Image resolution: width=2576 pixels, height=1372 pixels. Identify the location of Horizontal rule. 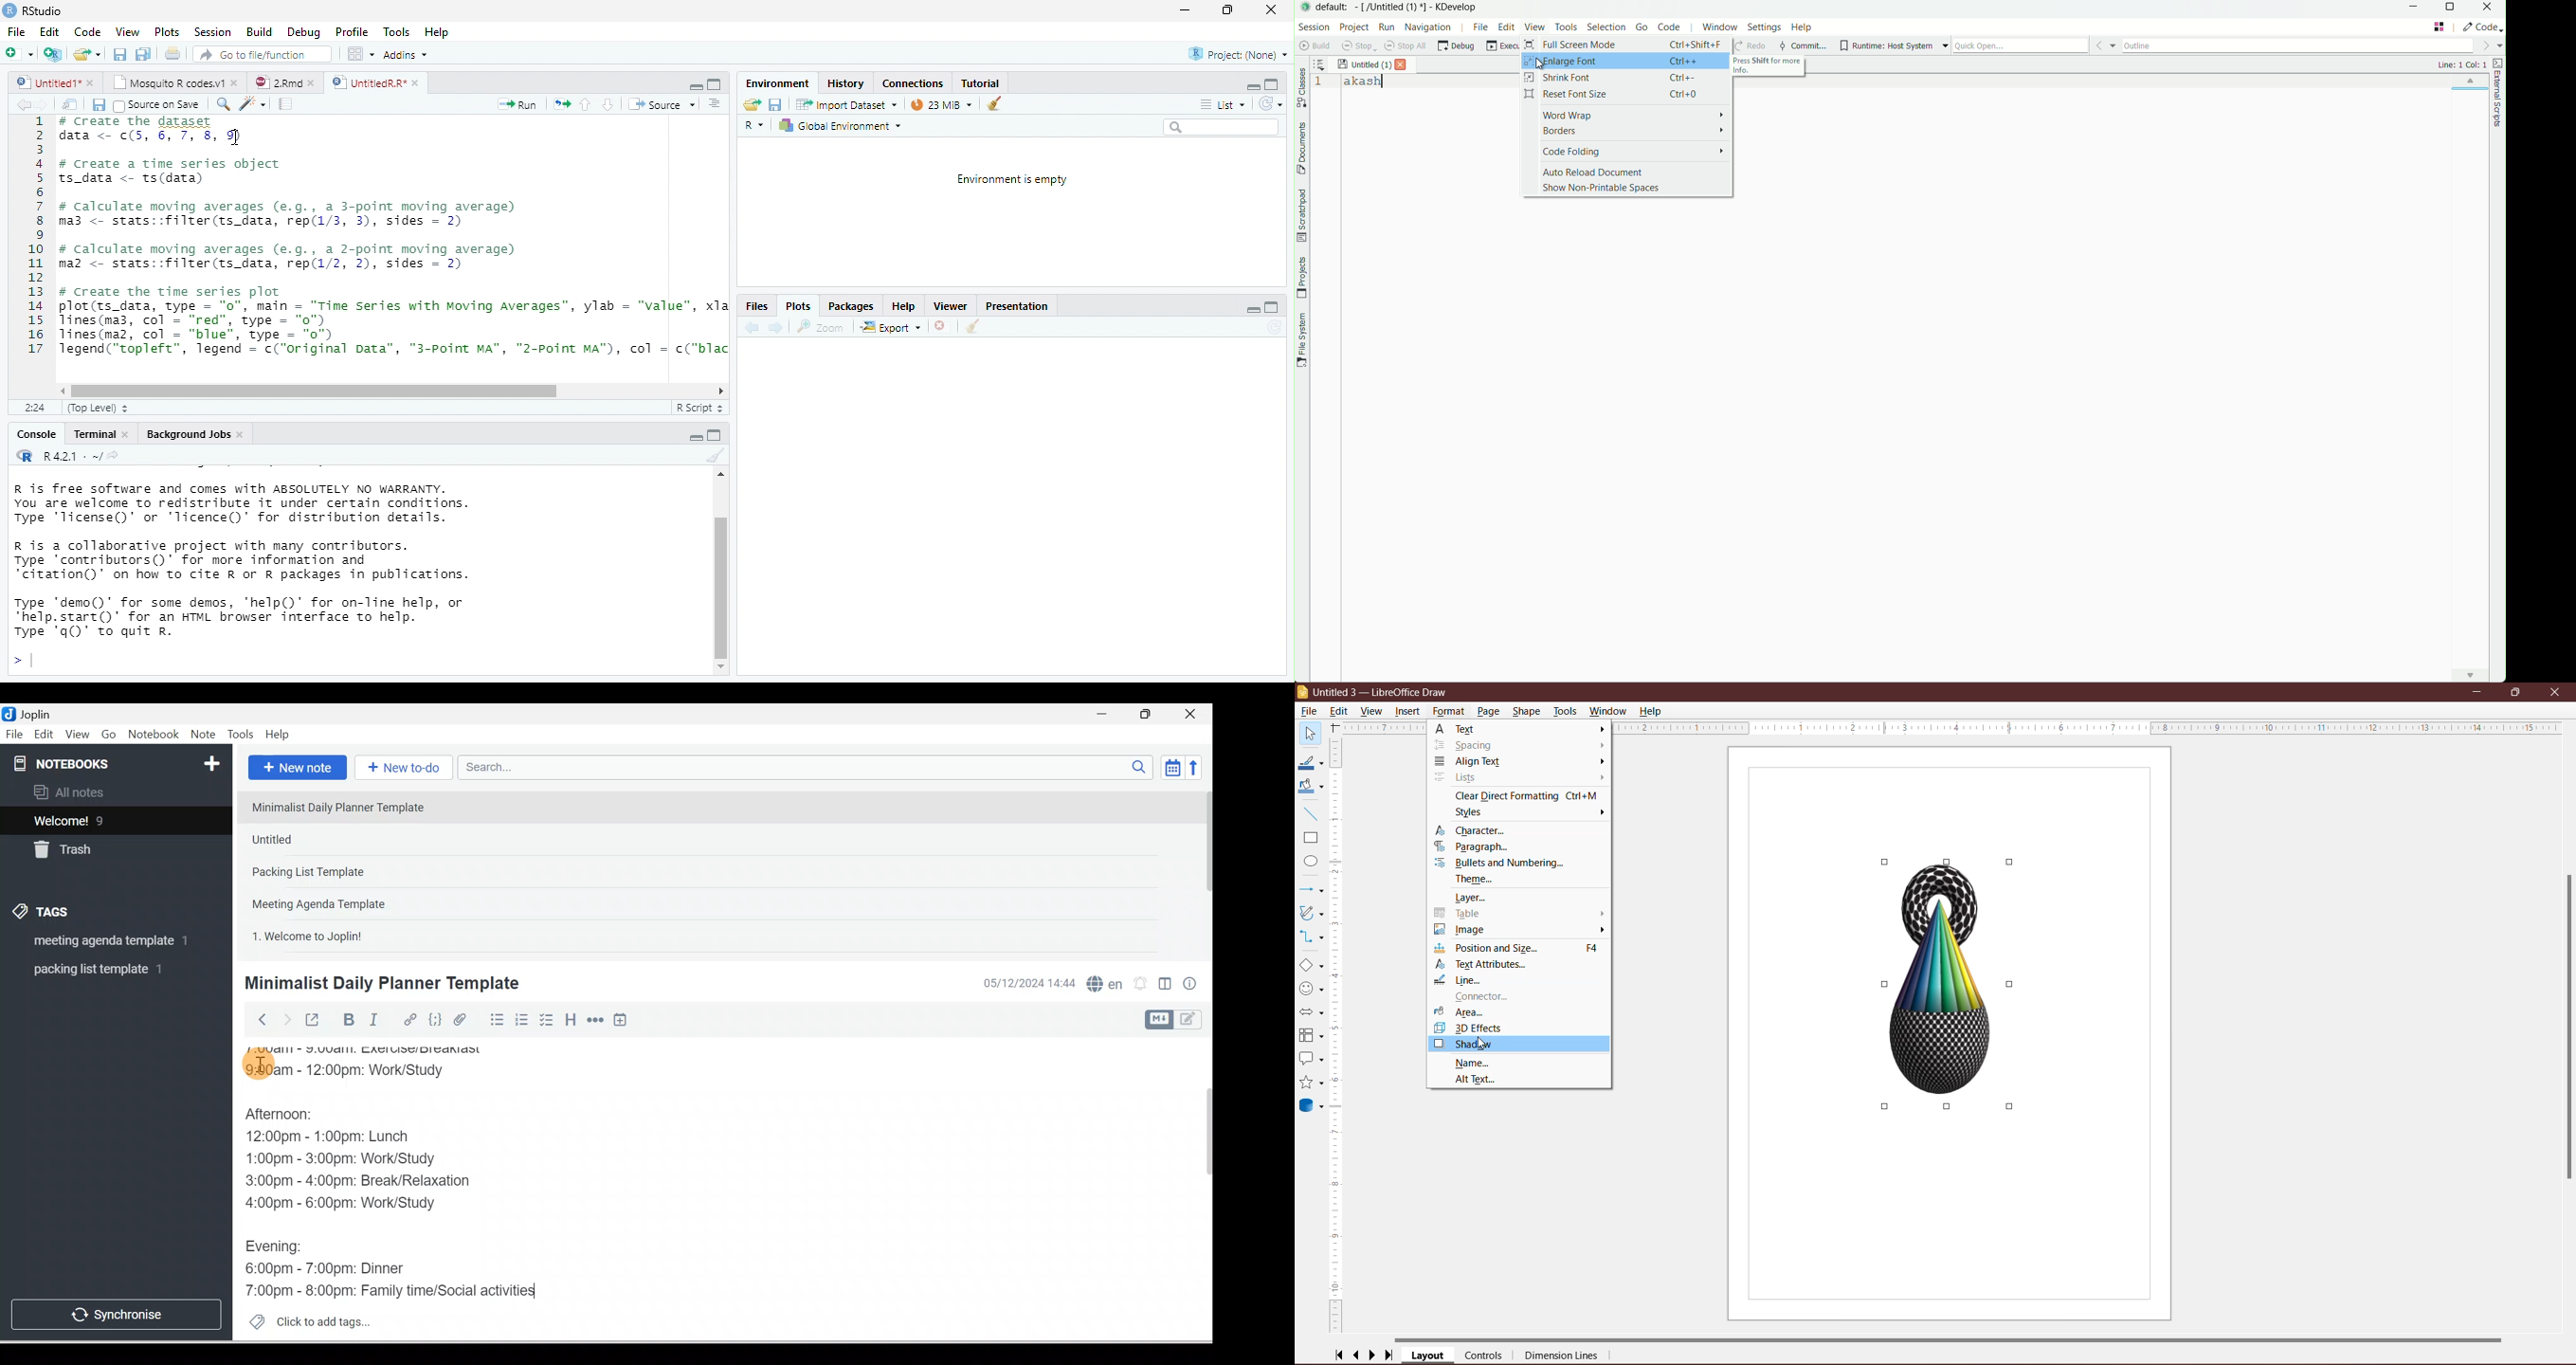
(596, 1020).